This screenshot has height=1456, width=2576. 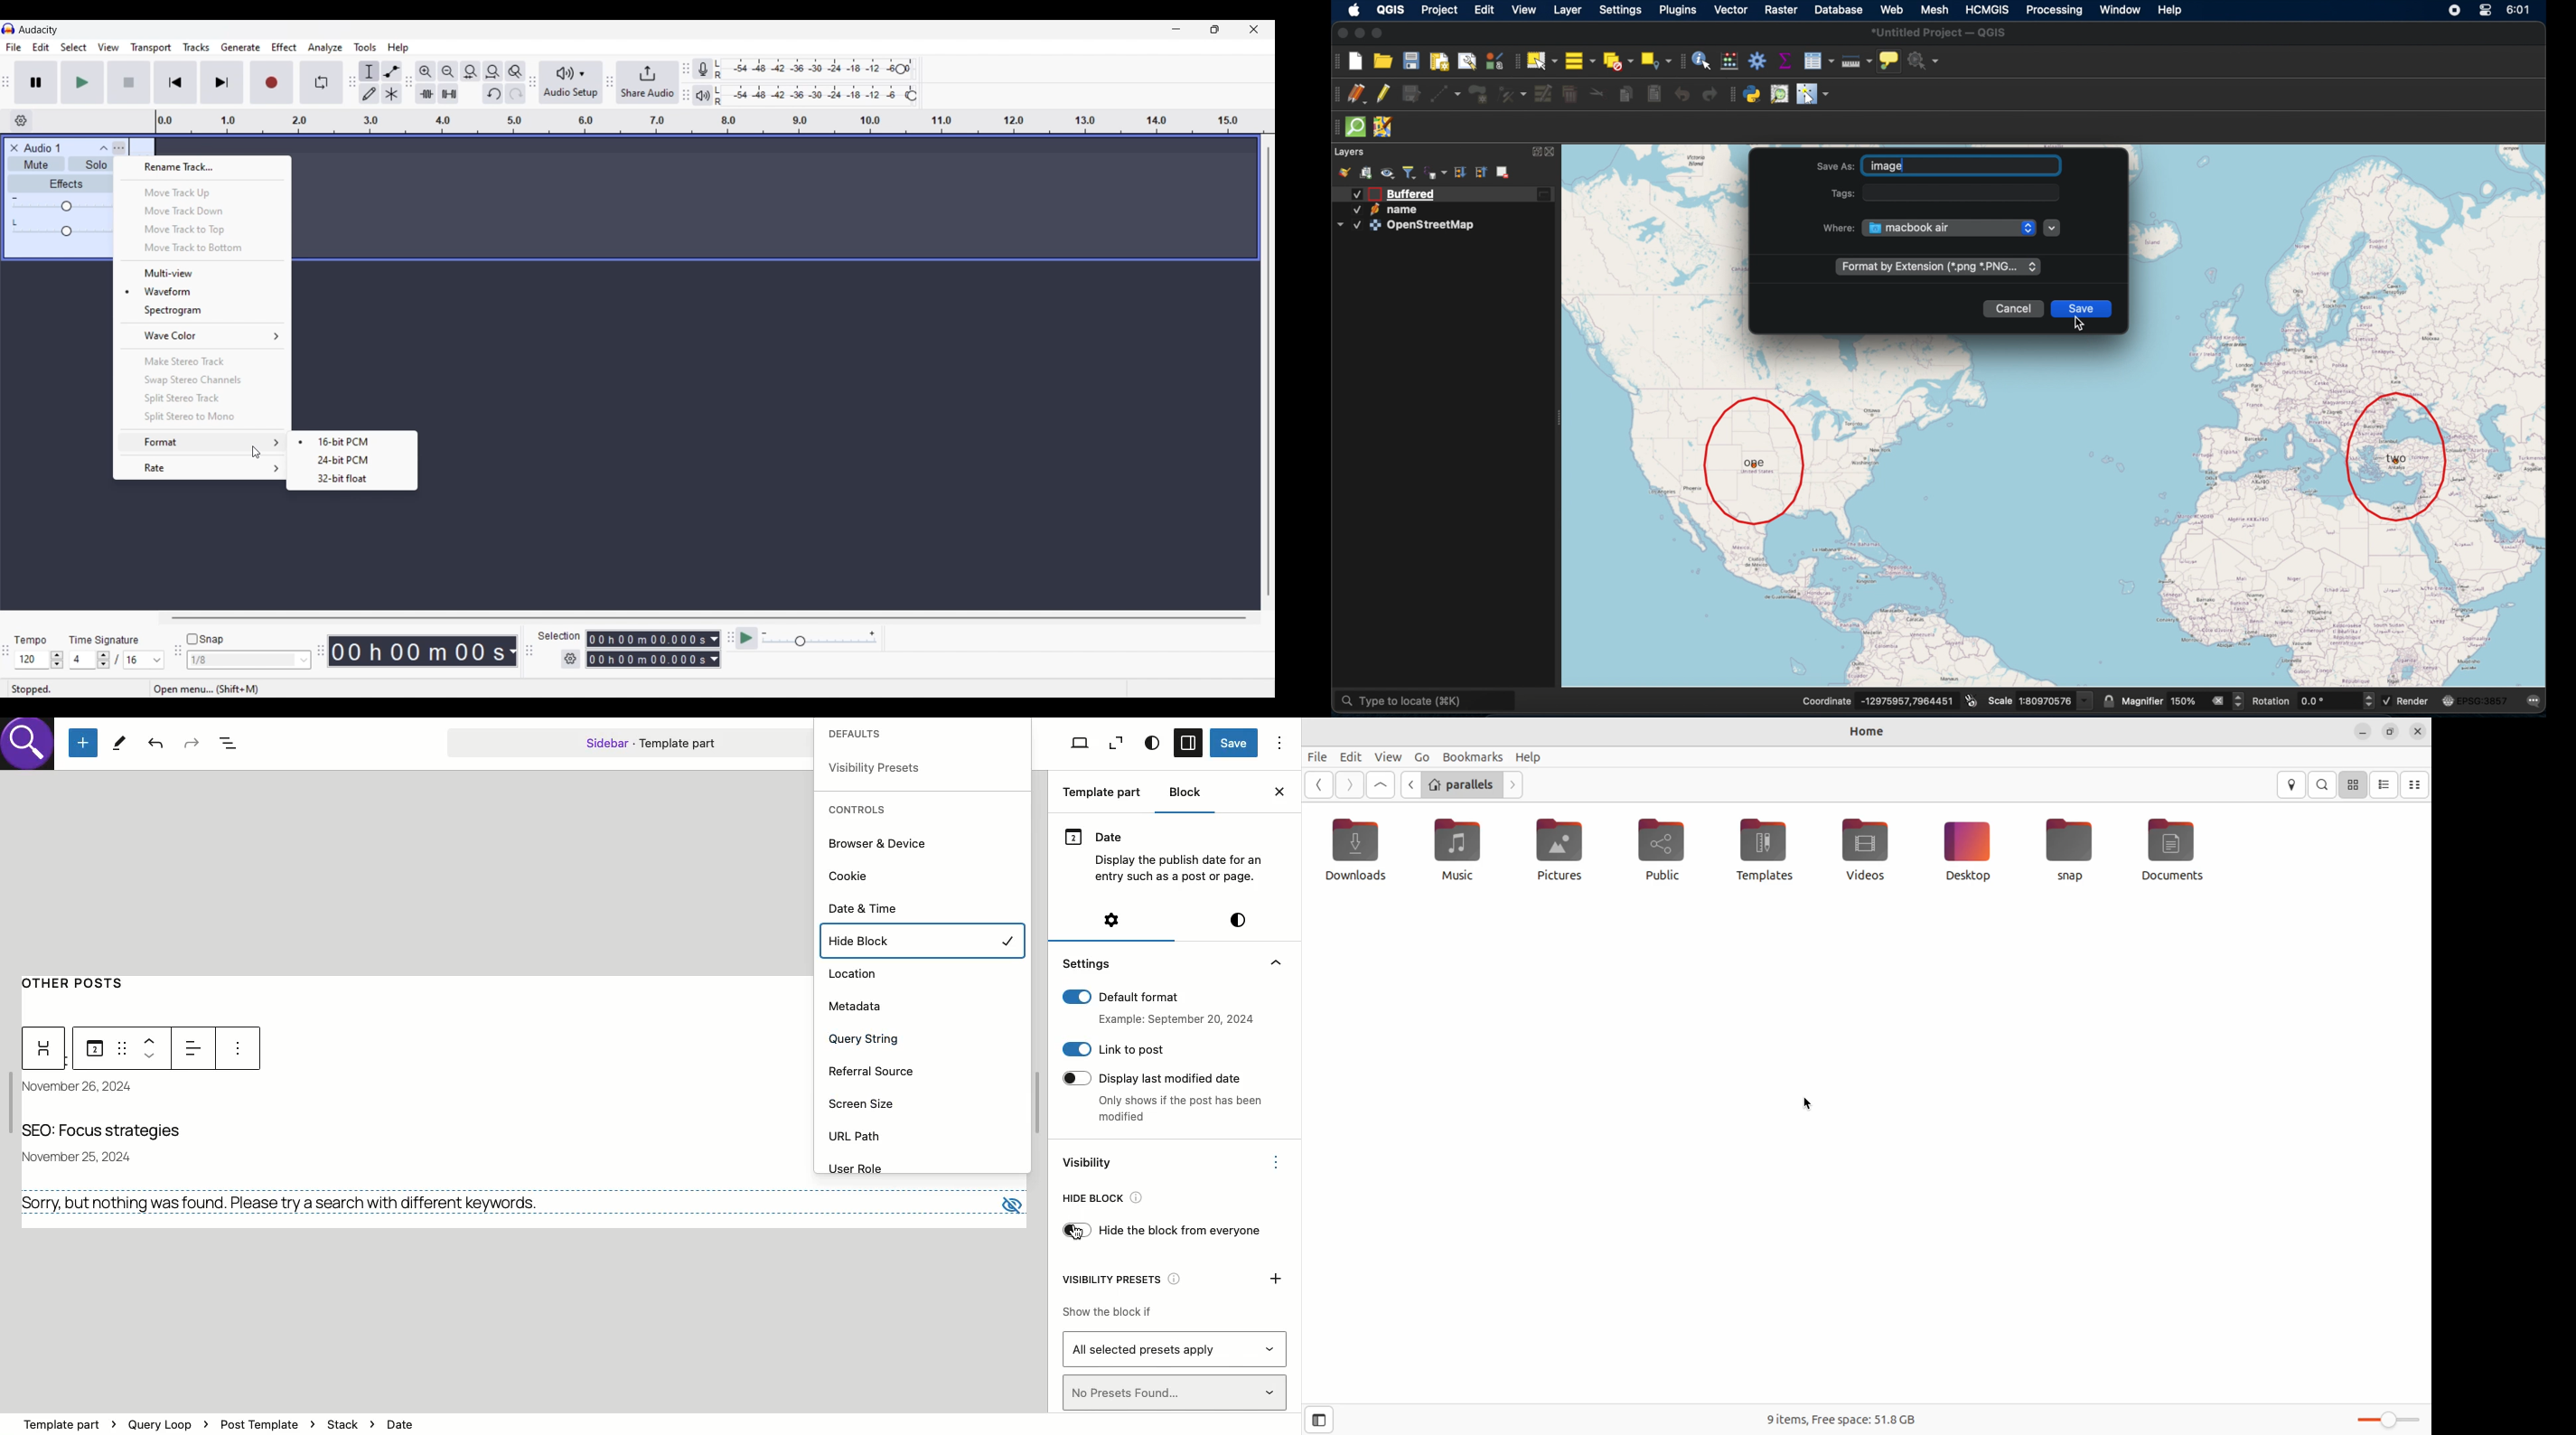 What do you see at coordinates (1486, 10) in the screenshot?
I see `edit` at bounding box center [1486, 10].